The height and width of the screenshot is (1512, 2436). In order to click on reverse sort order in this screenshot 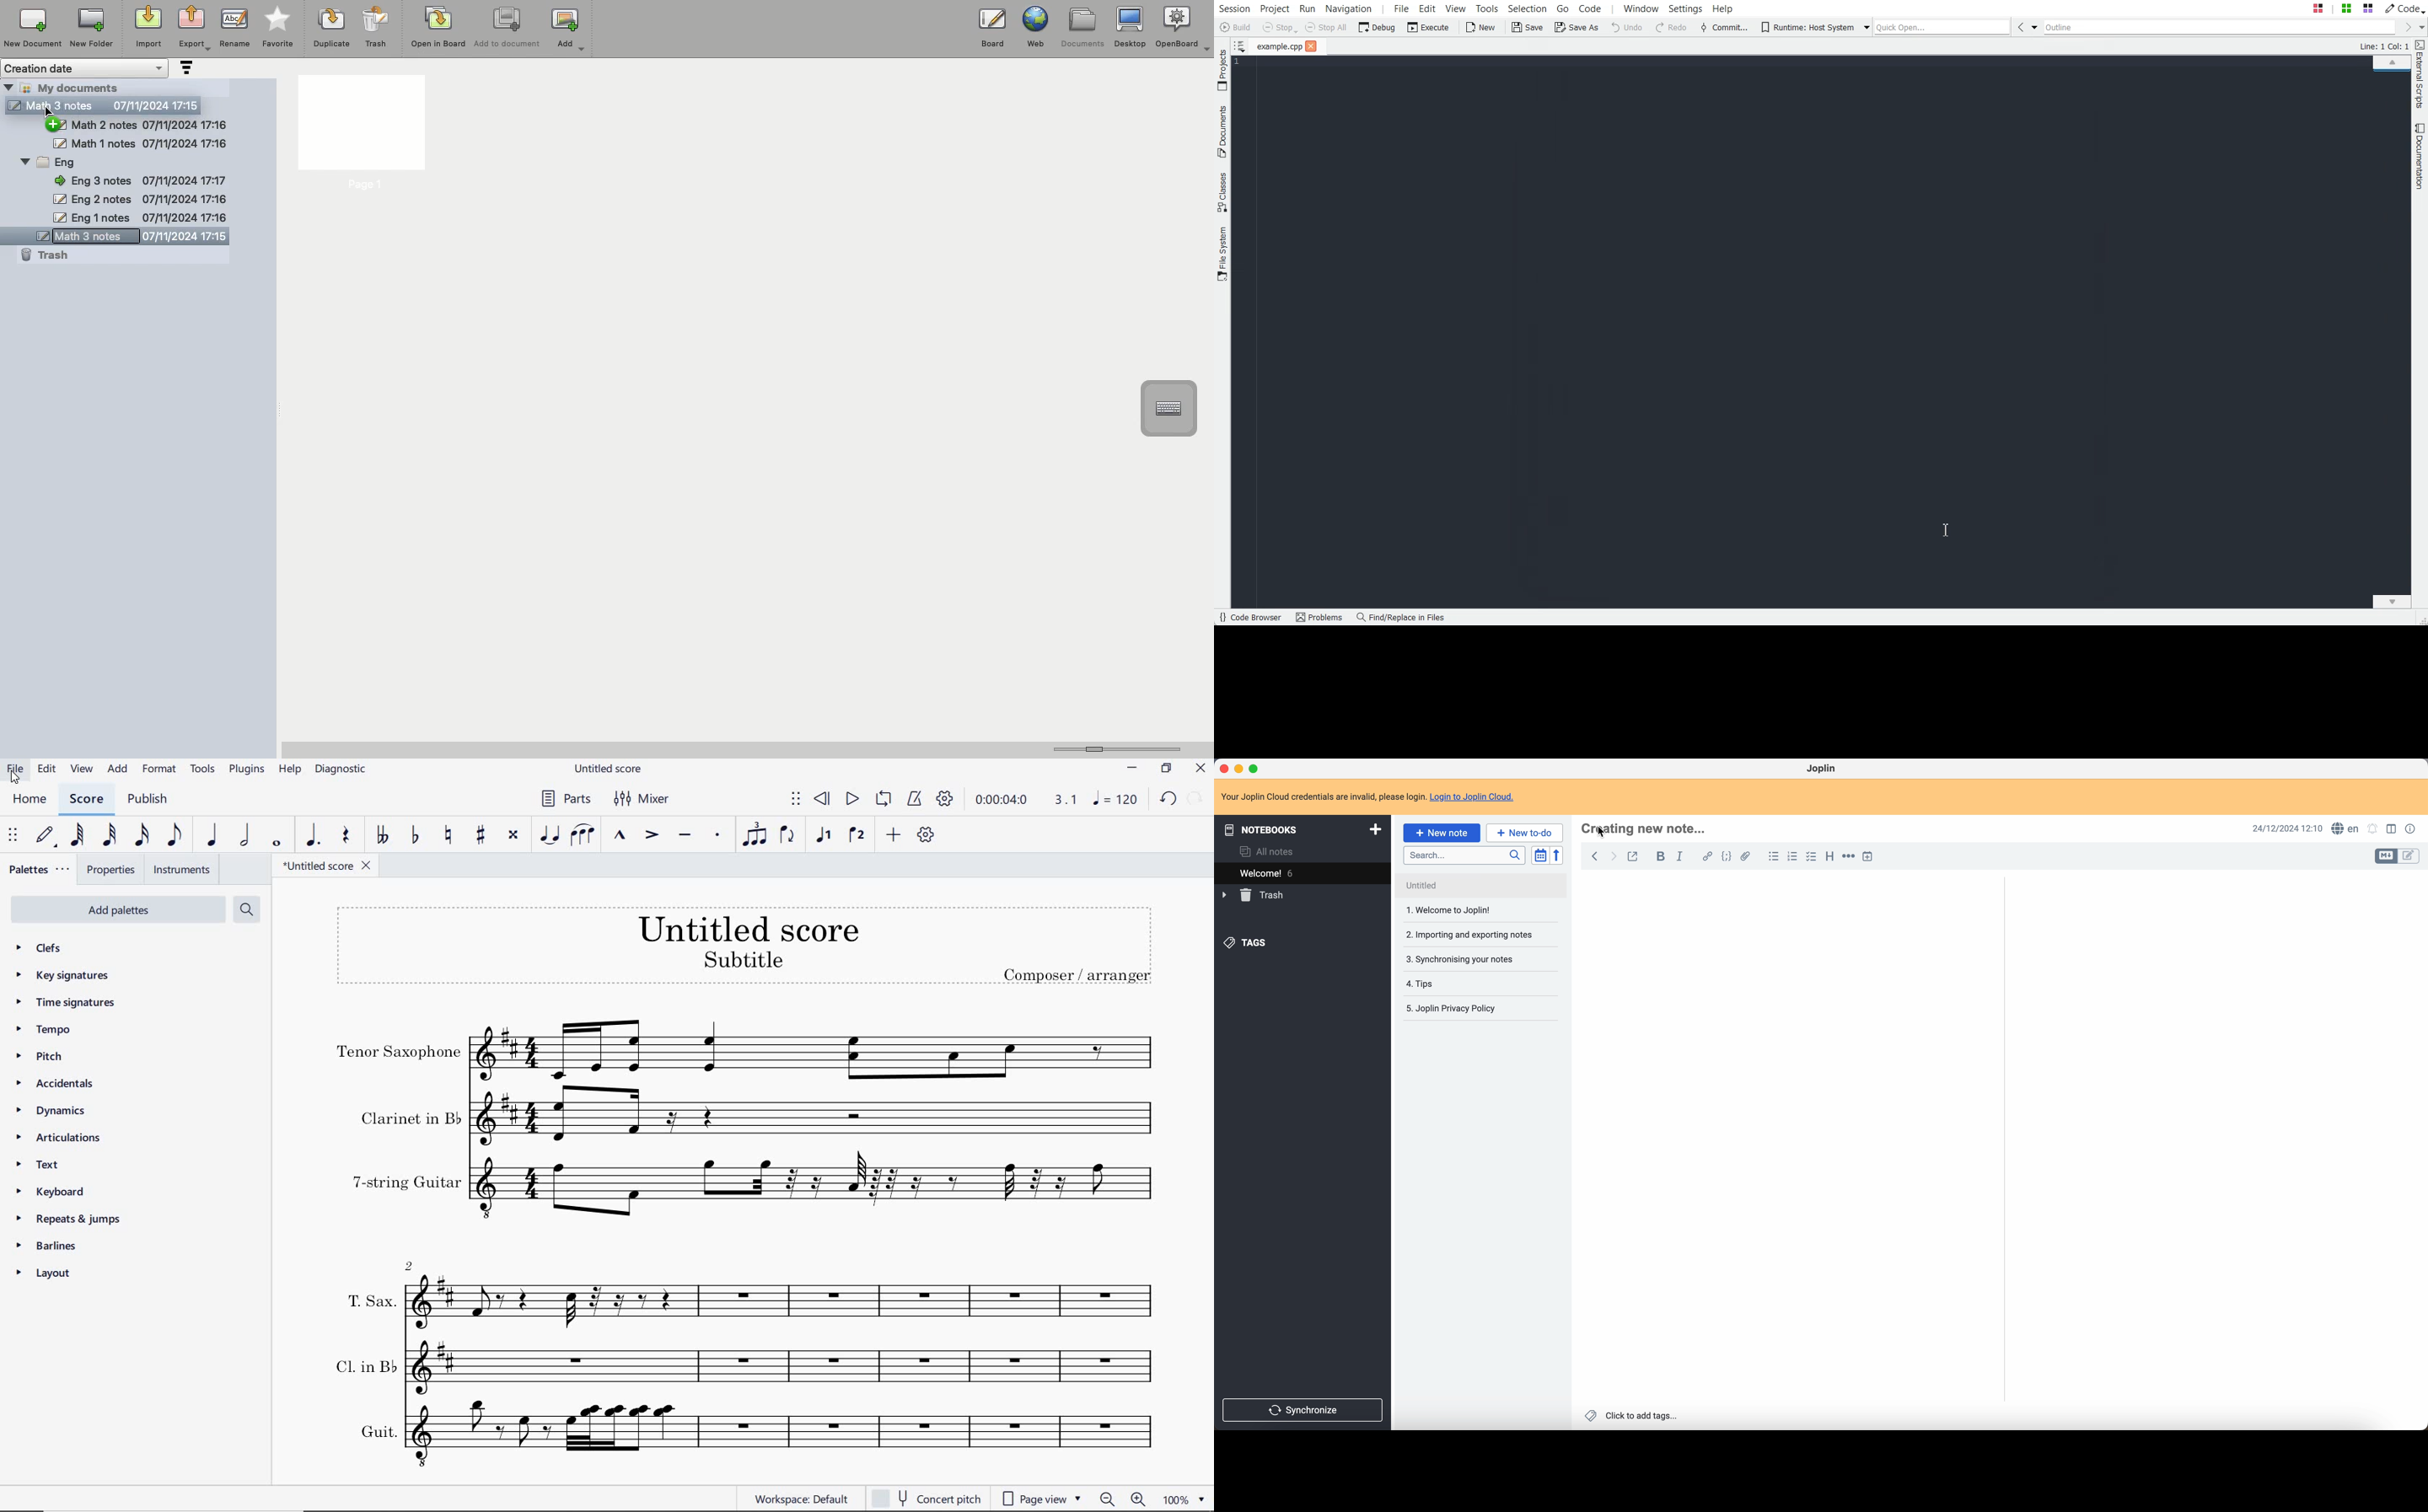, I will do `click(1558, 855)`.